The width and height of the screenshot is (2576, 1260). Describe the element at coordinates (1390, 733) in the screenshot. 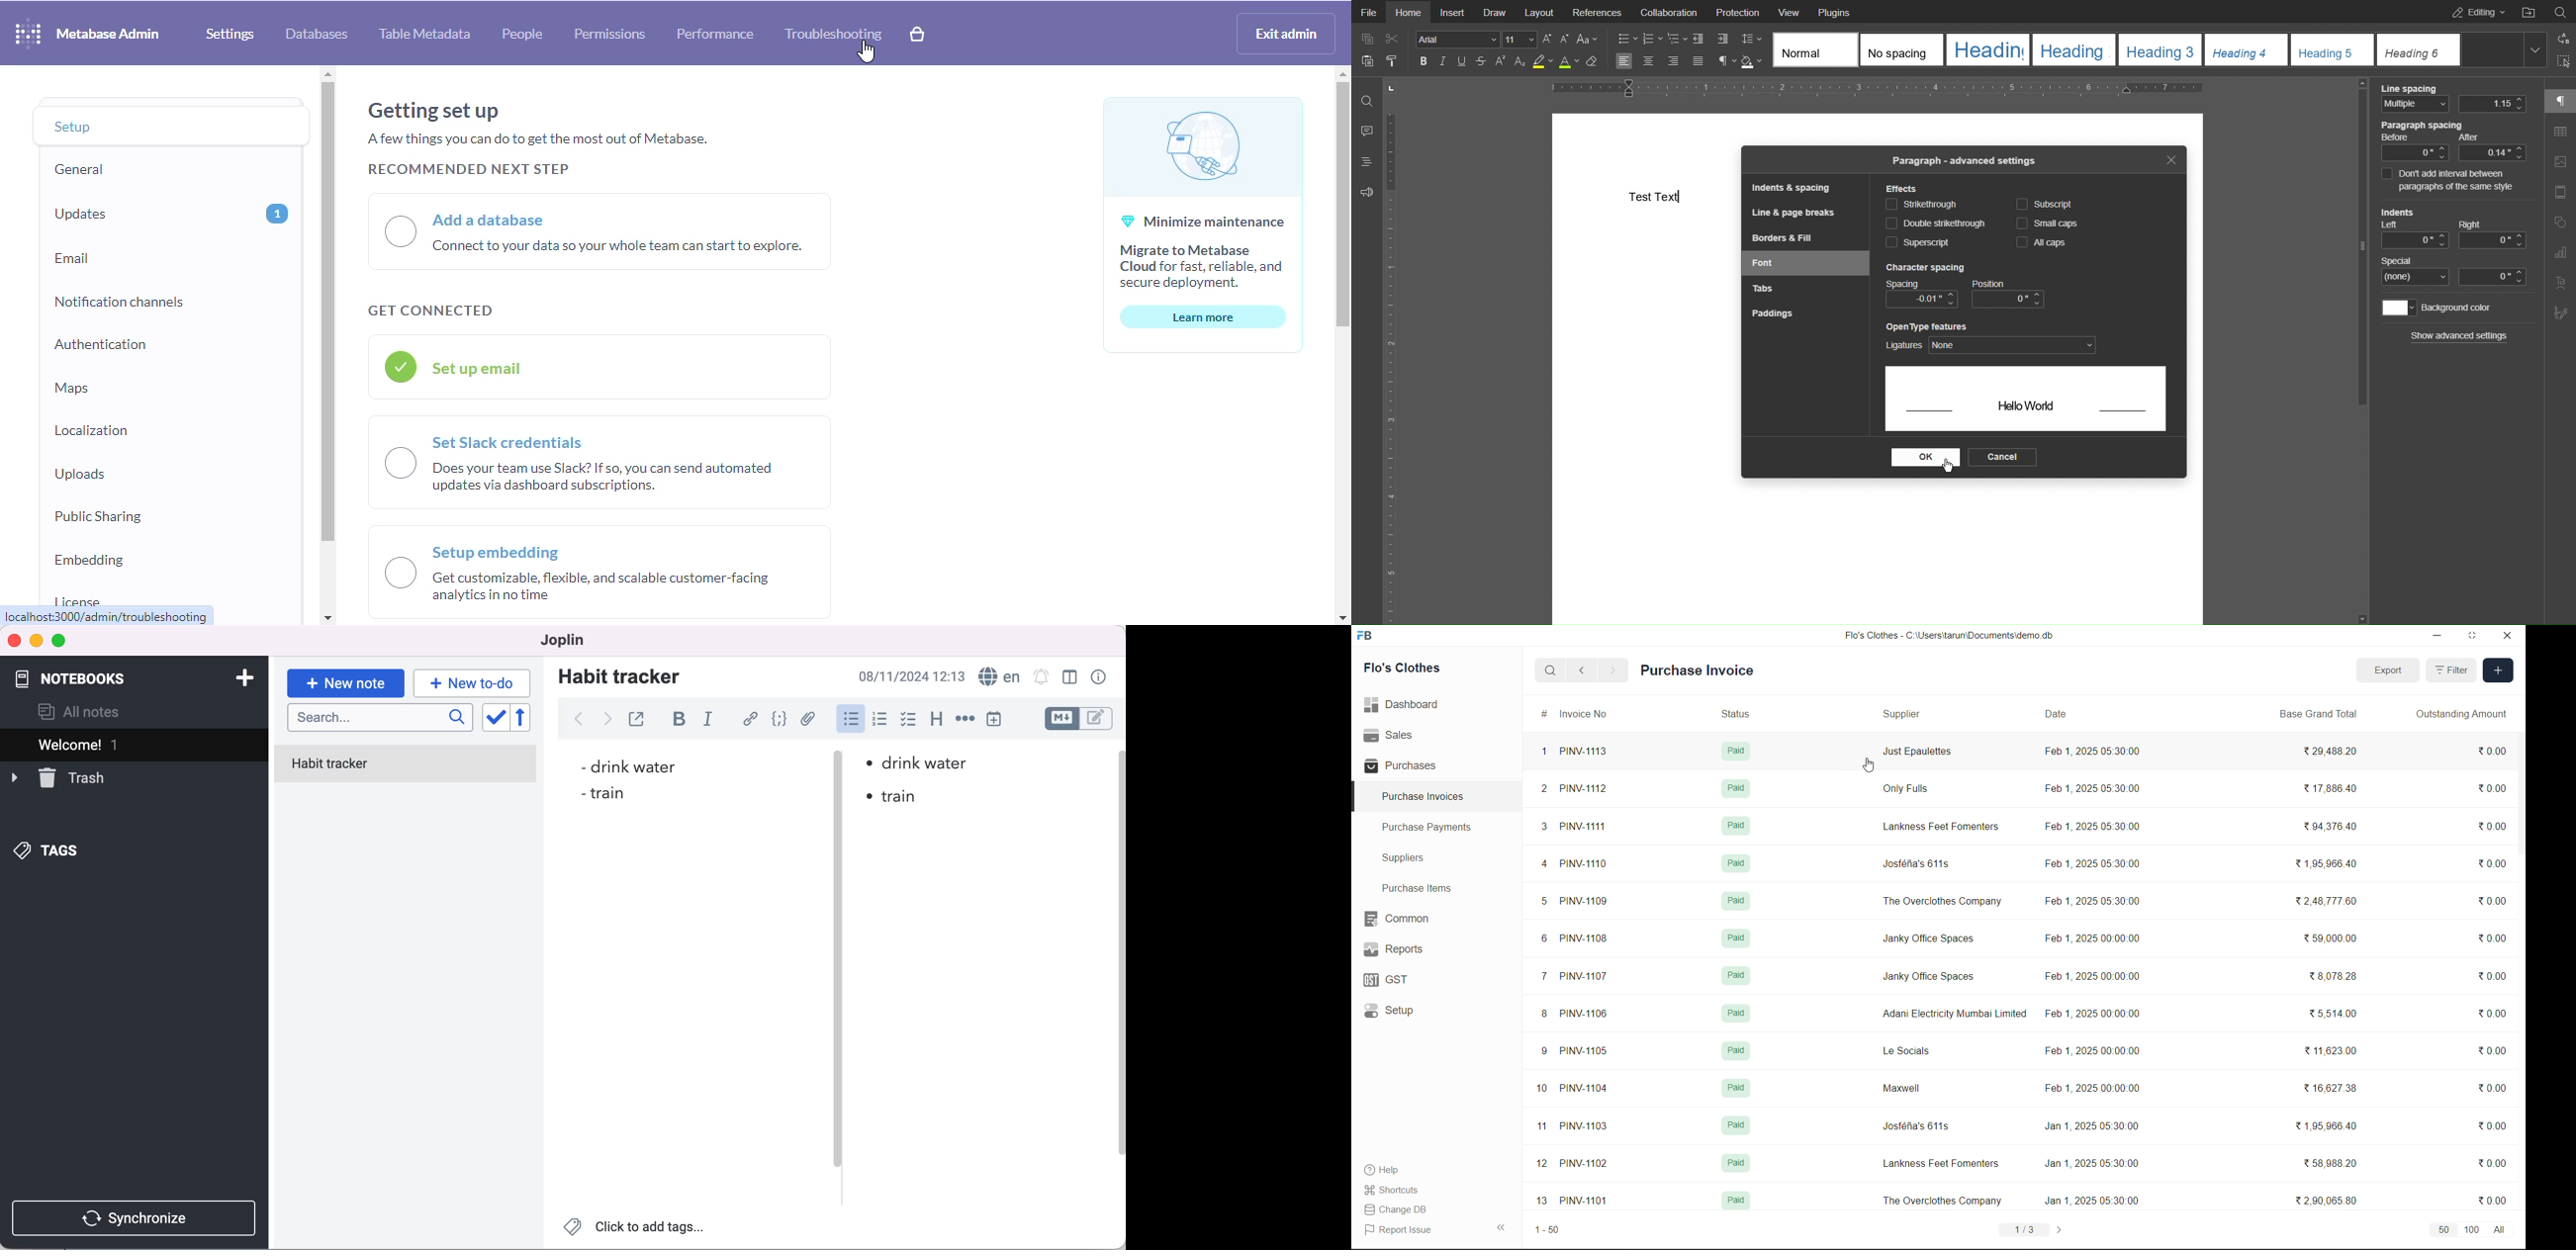

I see ` Sales` at that location.